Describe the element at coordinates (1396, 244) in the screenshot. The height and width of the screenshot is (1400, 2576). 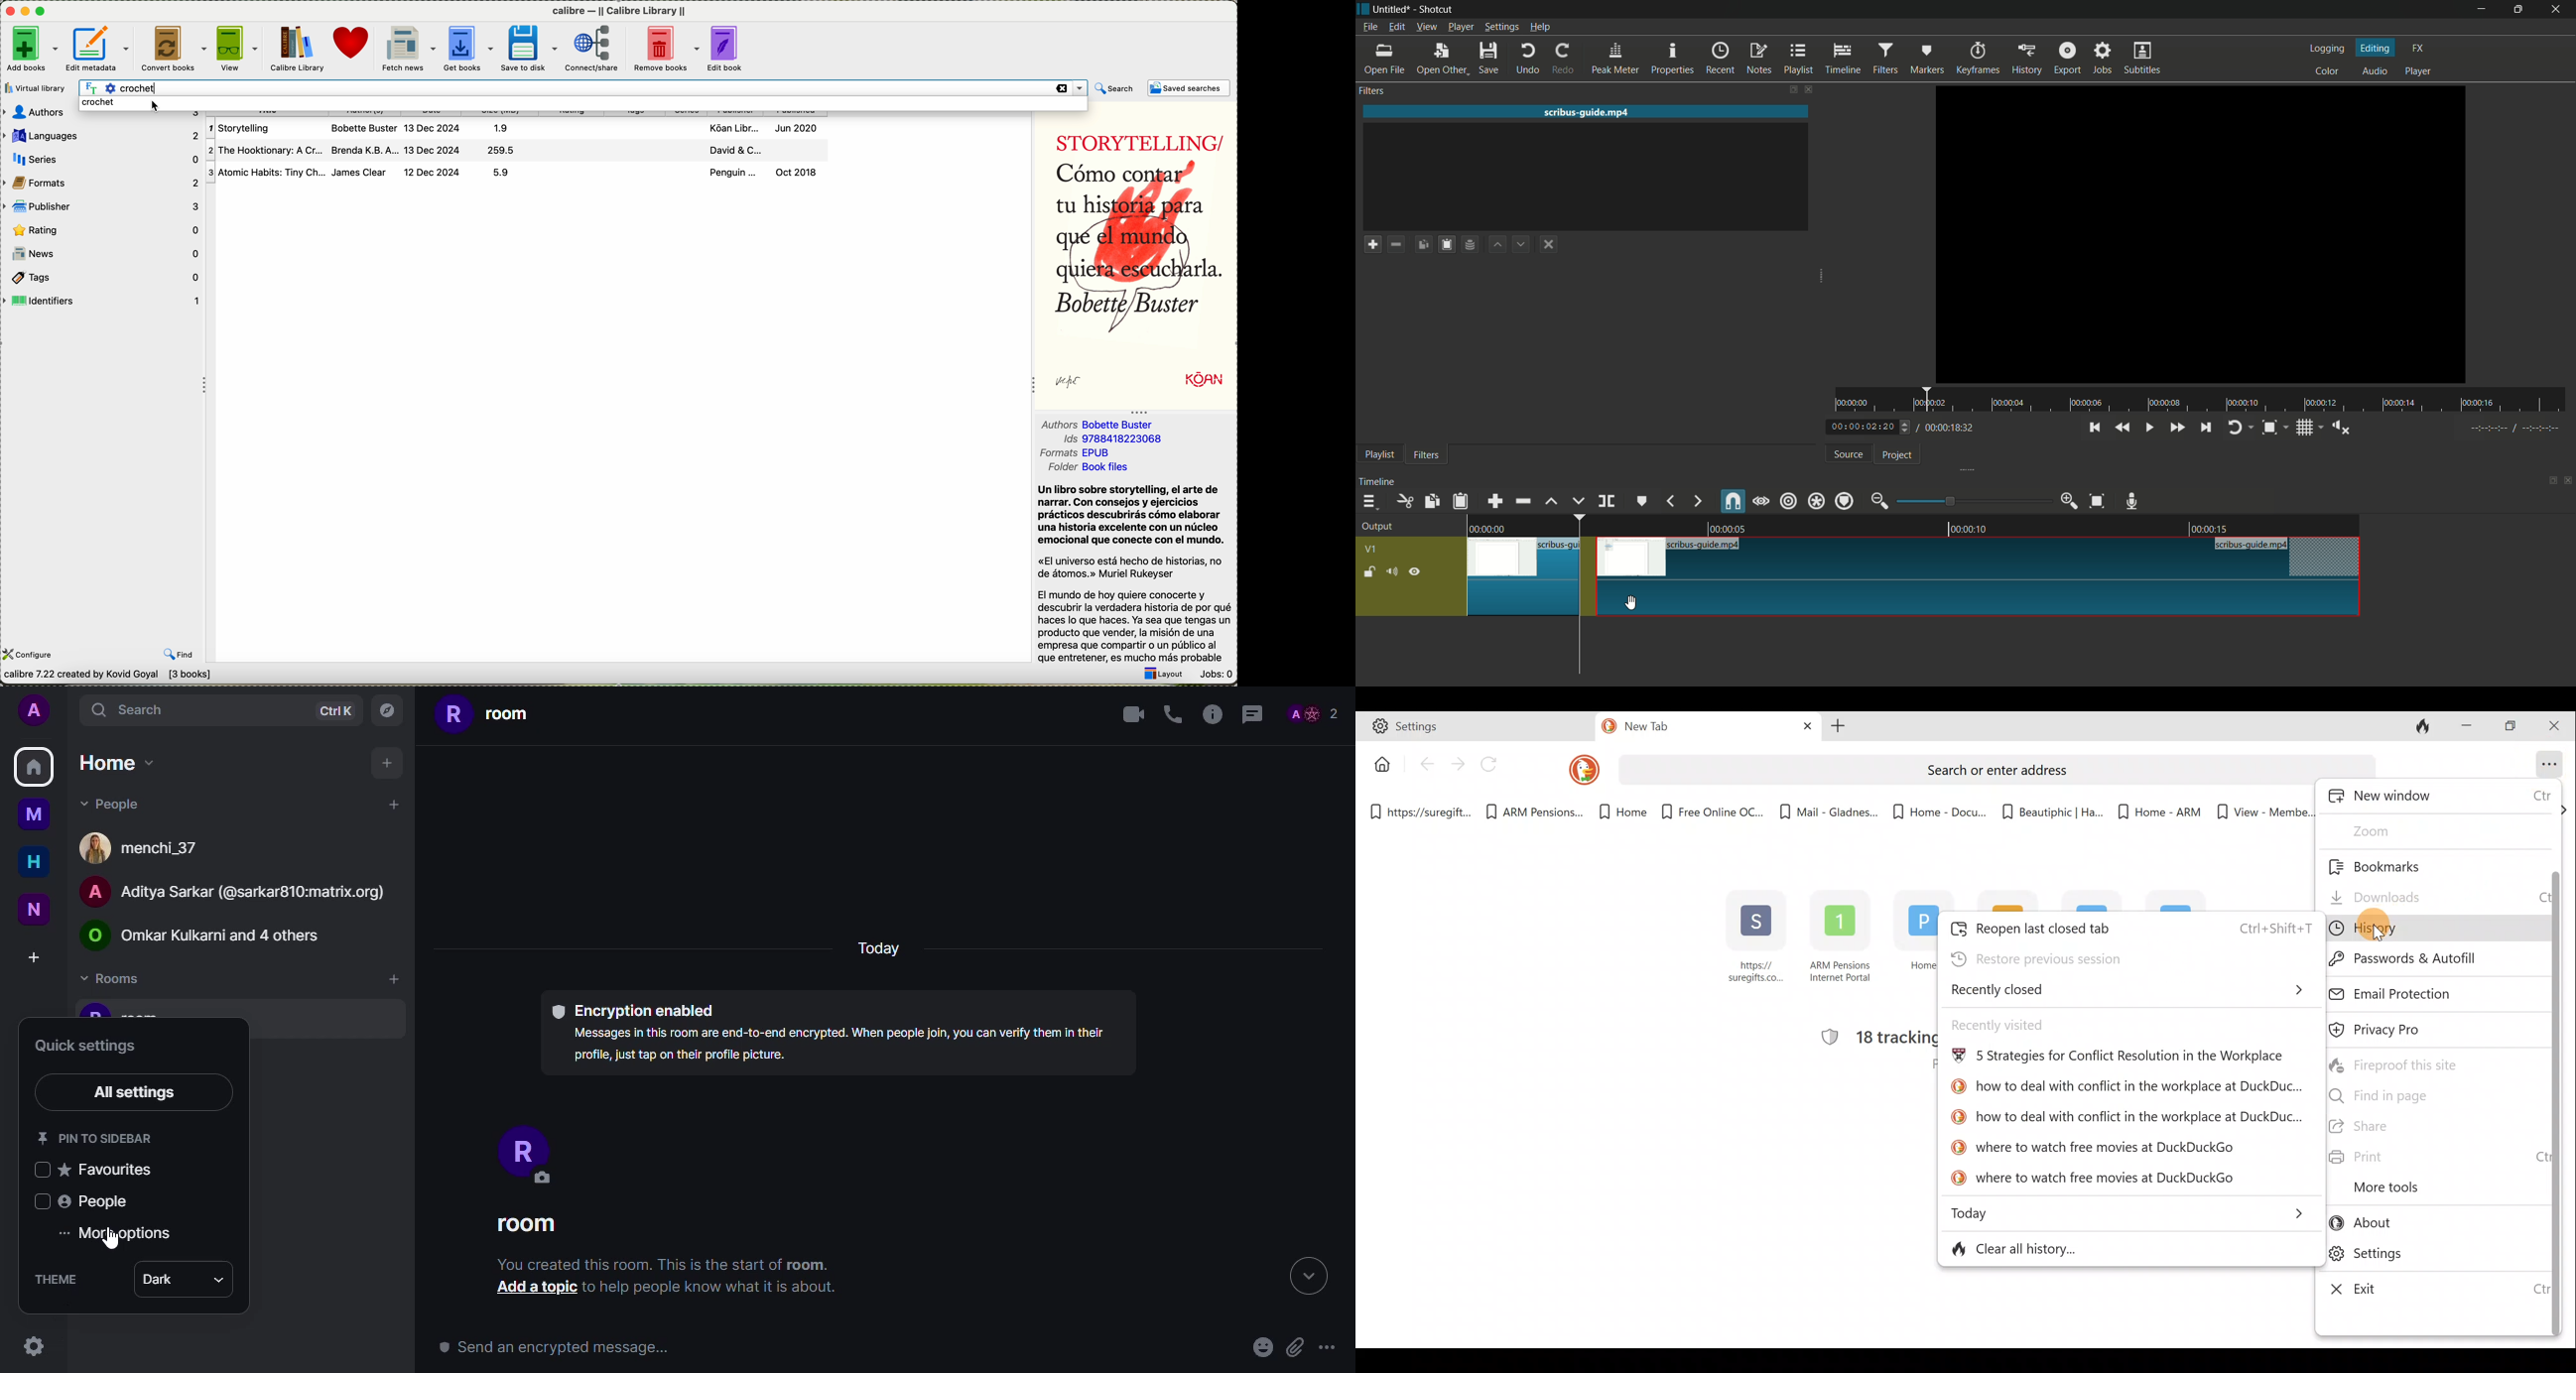
I see `remove a filter` at that location.